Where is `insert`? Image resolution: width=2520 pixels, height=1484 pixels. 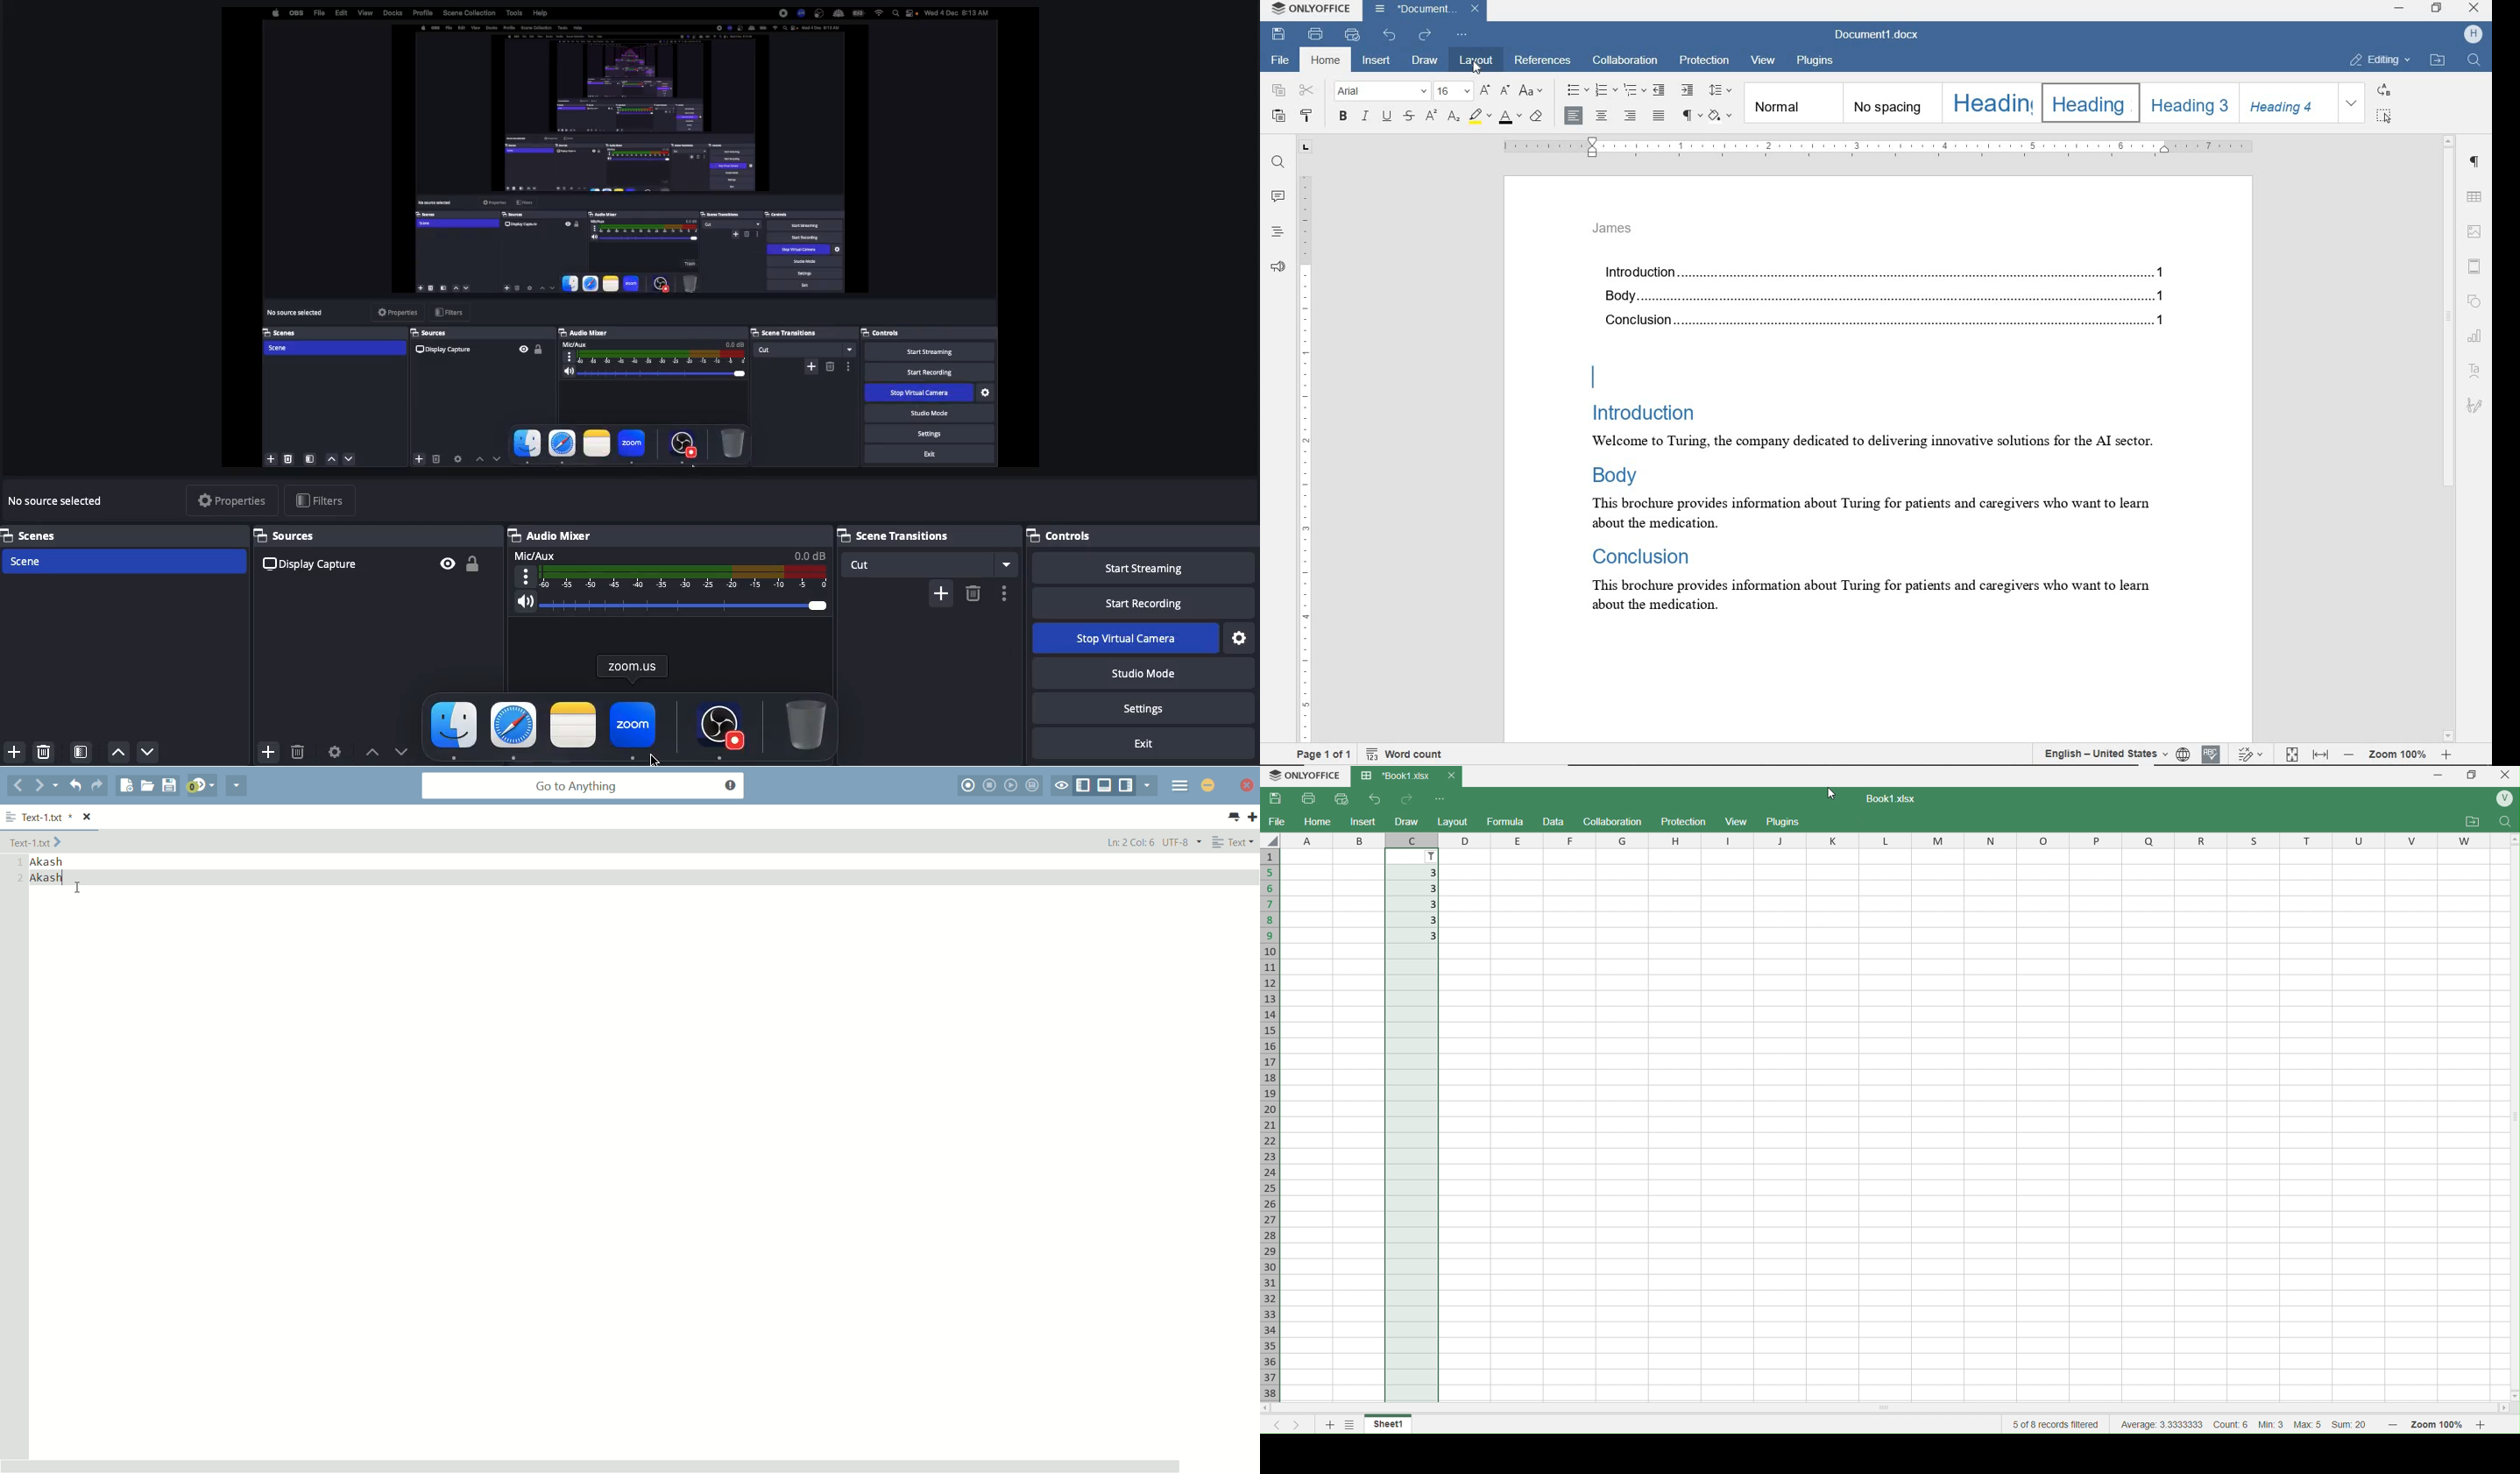
insert is located at coordinates (1378, 61).